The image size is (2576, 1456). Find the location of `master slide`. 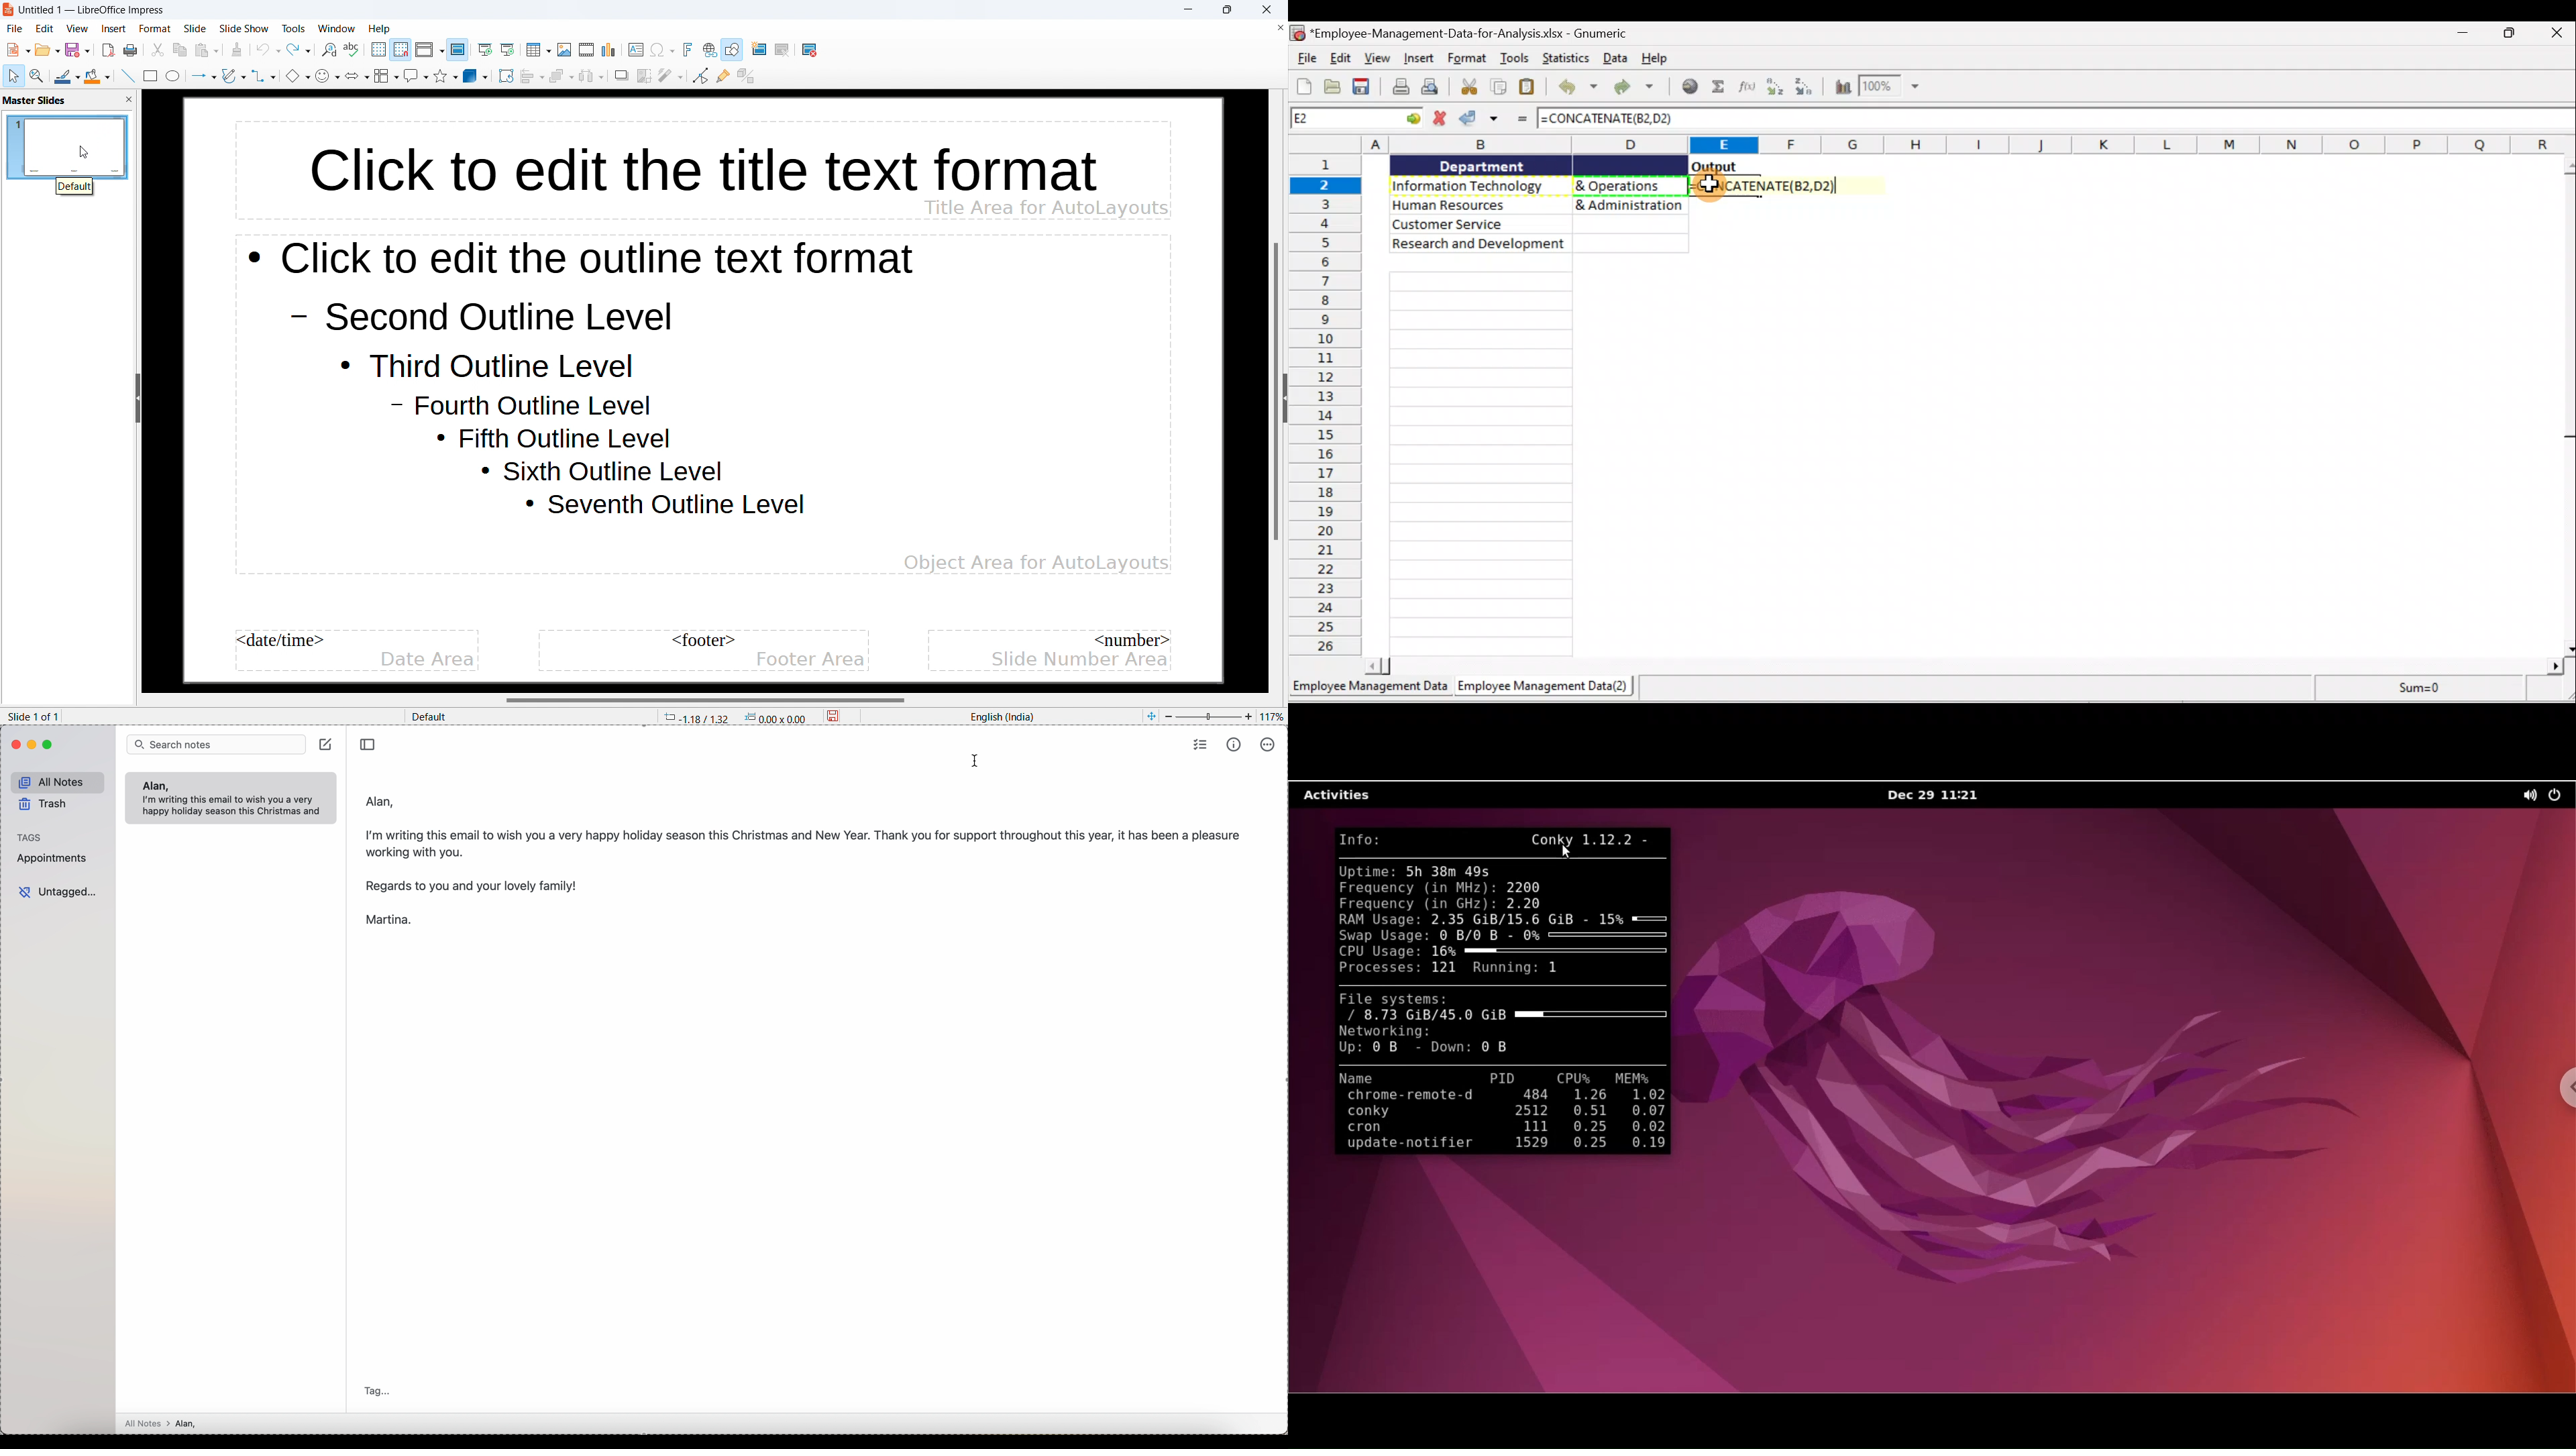

master slide is located at coordinates (458, 50).